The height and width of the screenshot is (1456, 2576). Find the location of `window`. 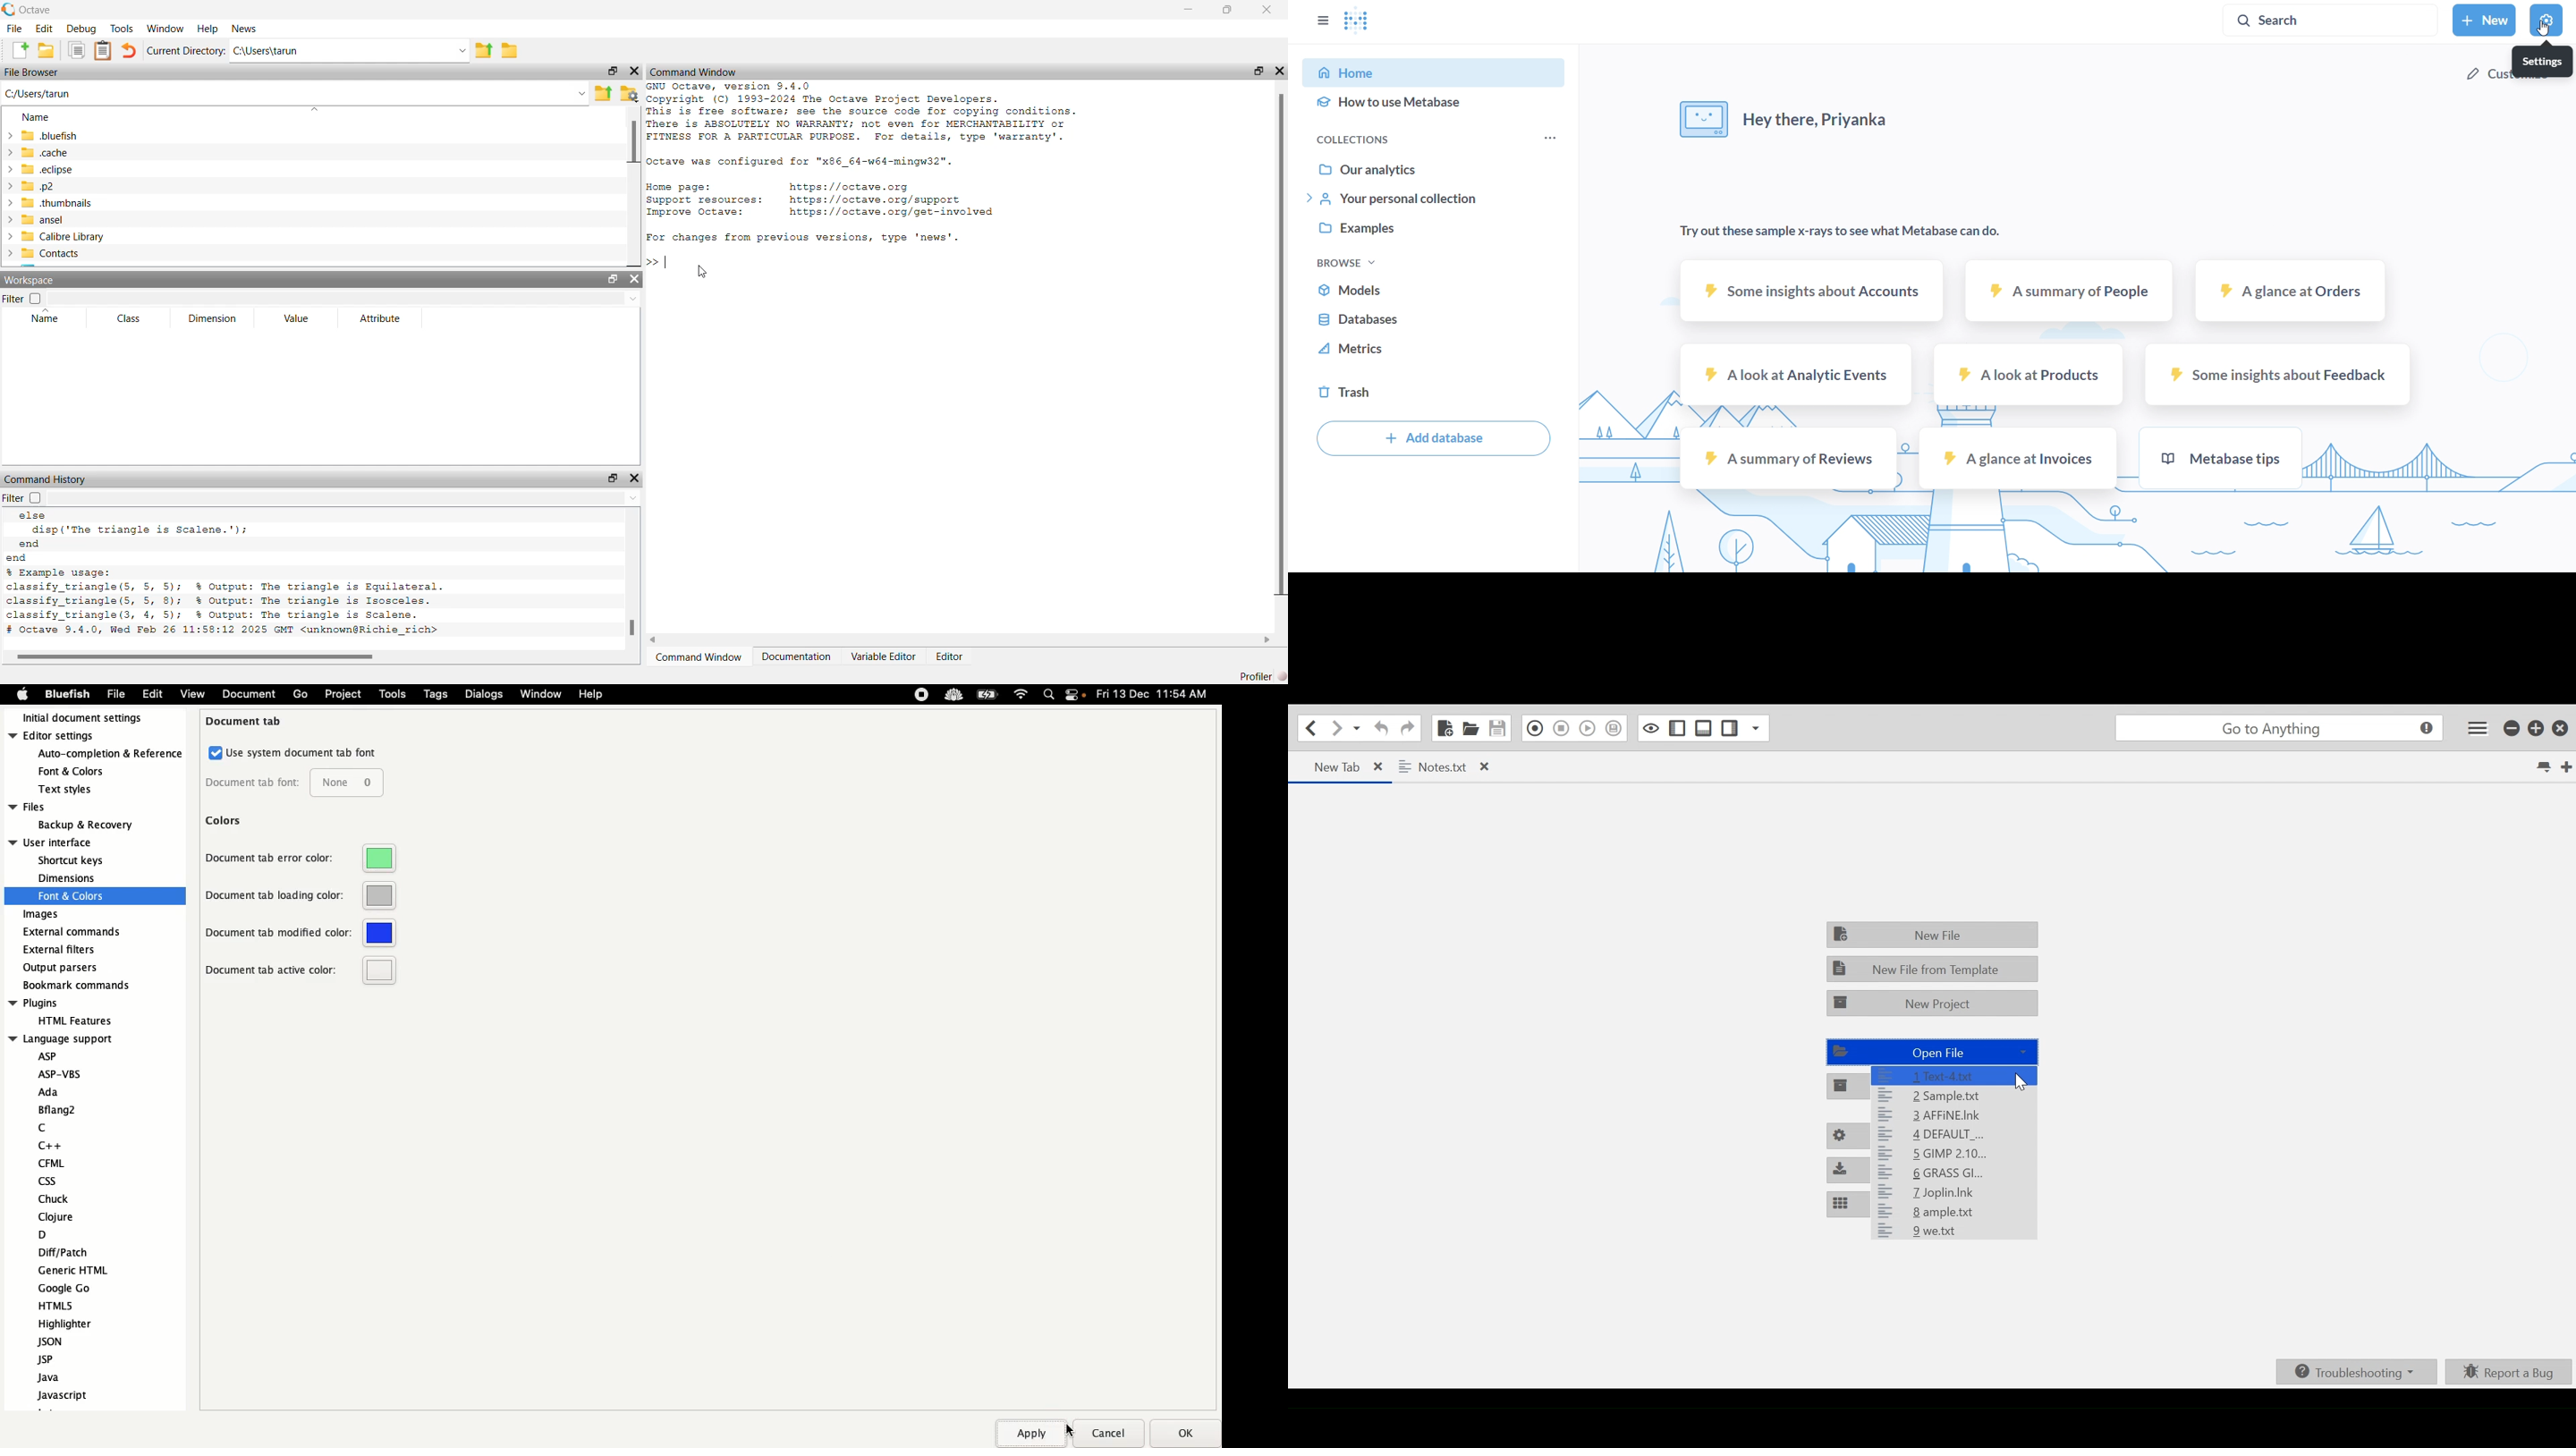

window is located at coordinates (166, 28).